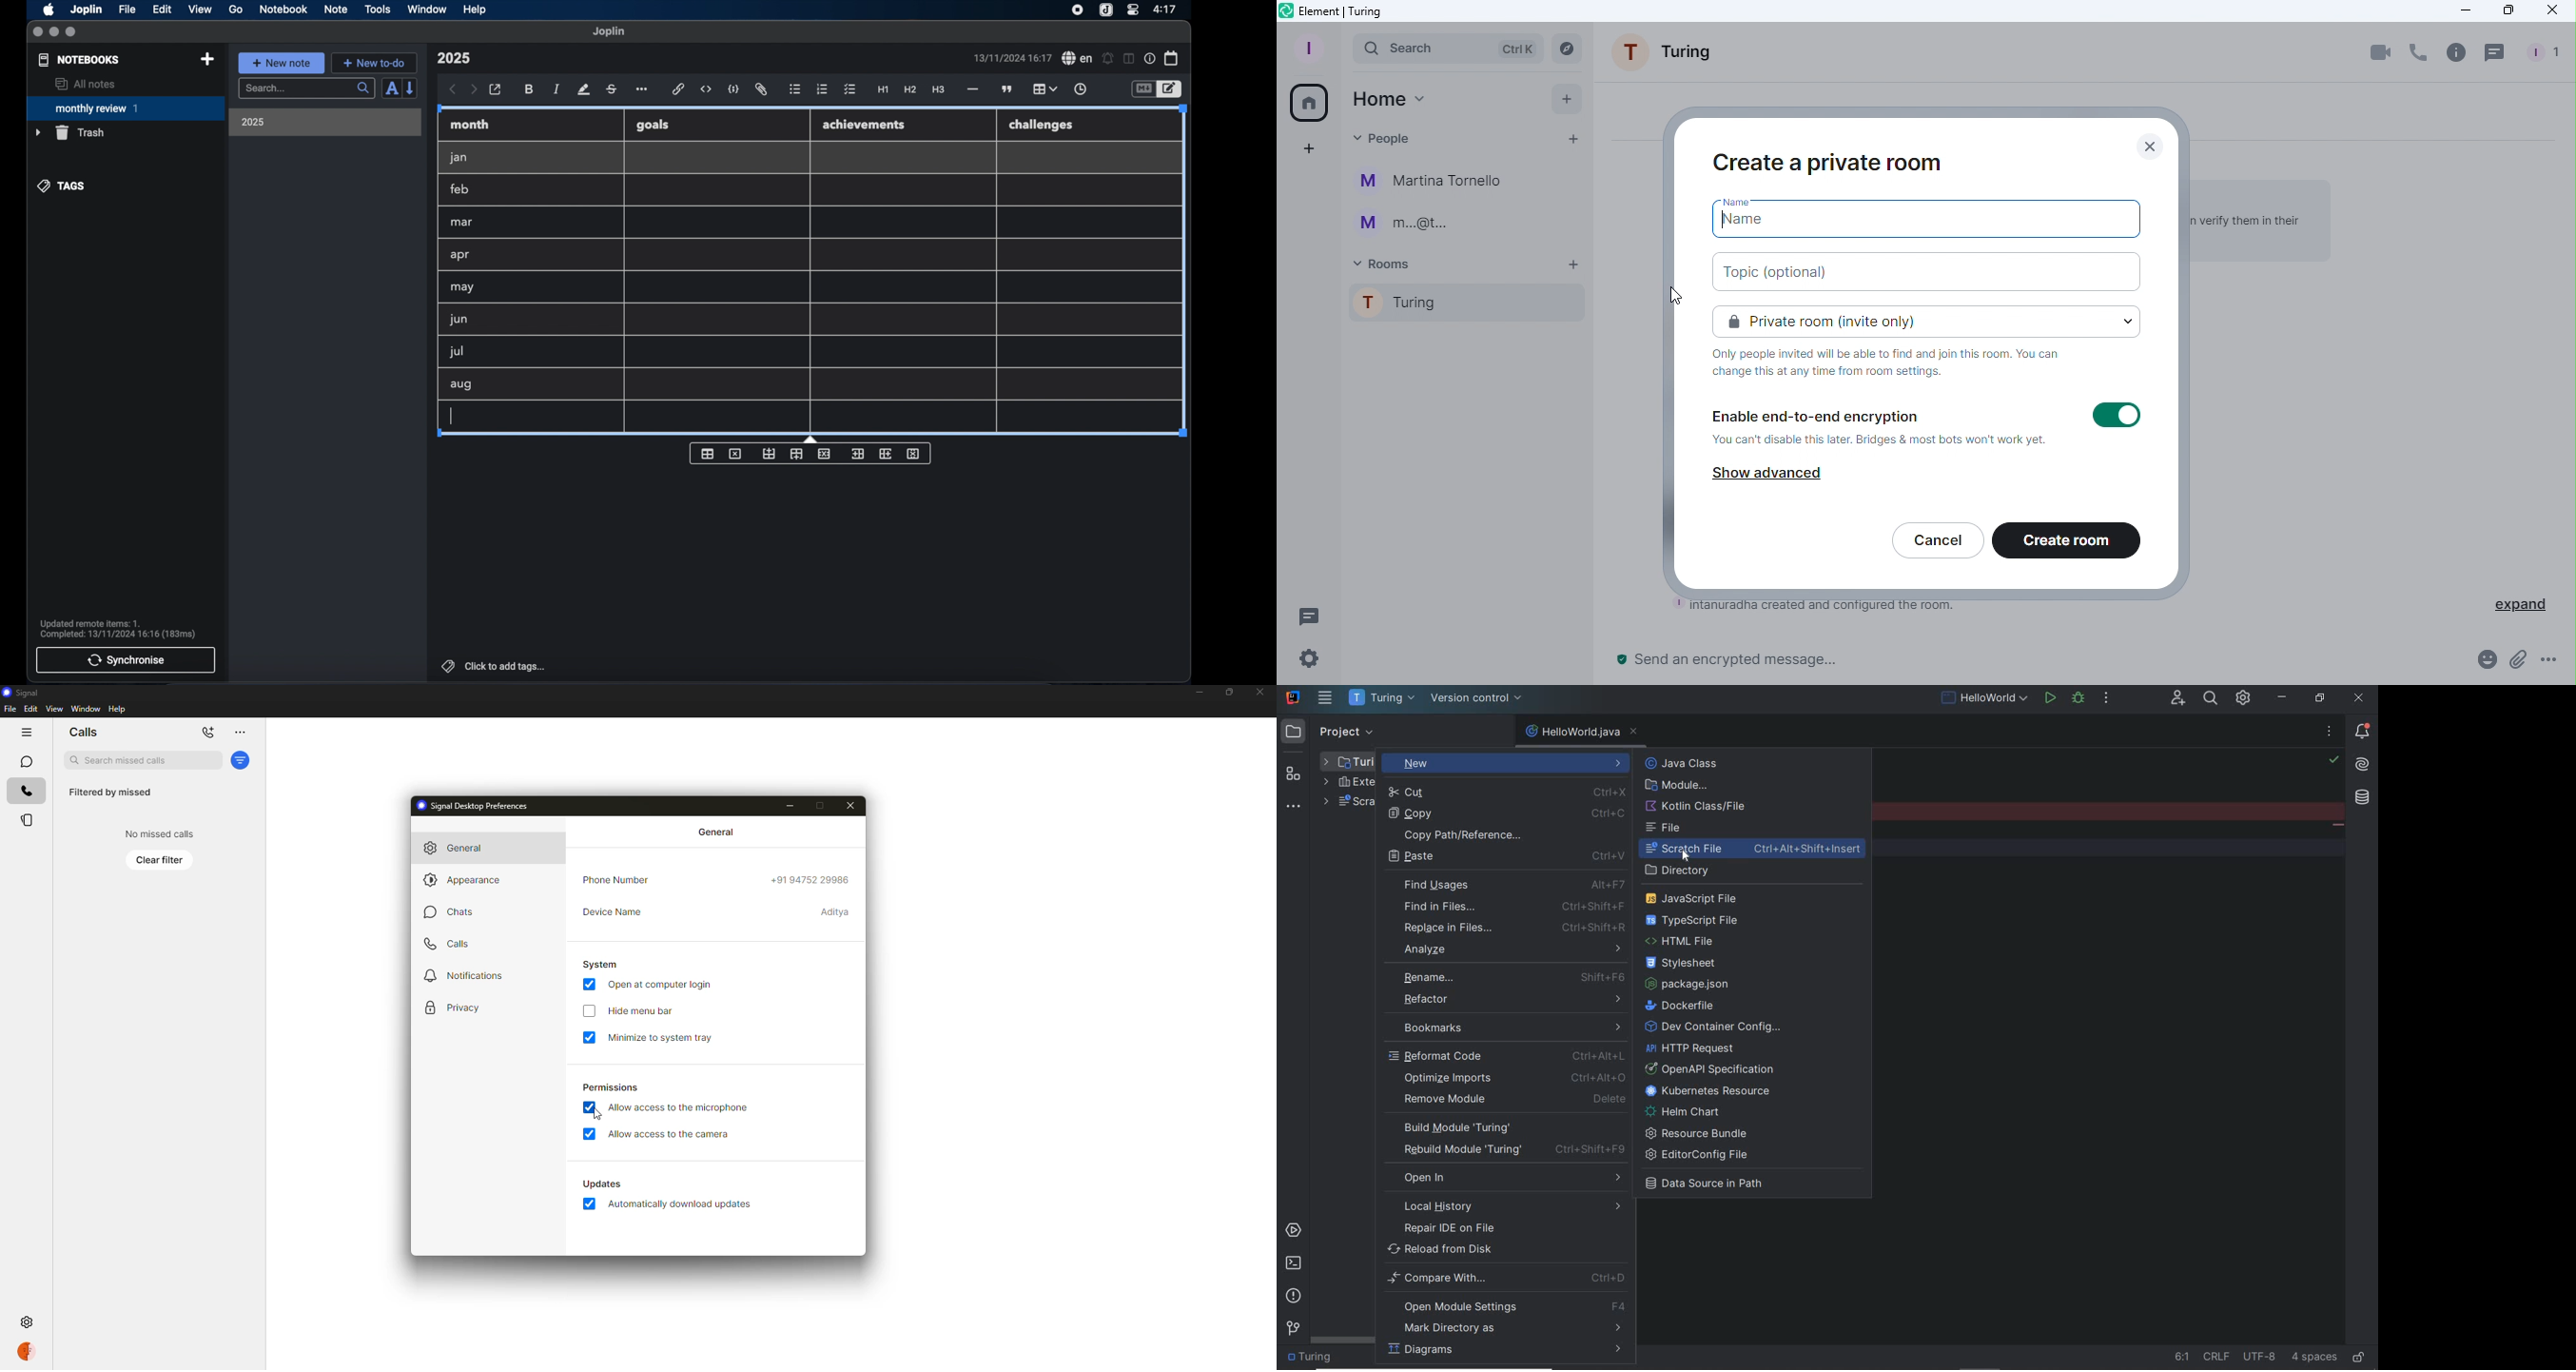  I want to click on heading 1, so click(883, 90).